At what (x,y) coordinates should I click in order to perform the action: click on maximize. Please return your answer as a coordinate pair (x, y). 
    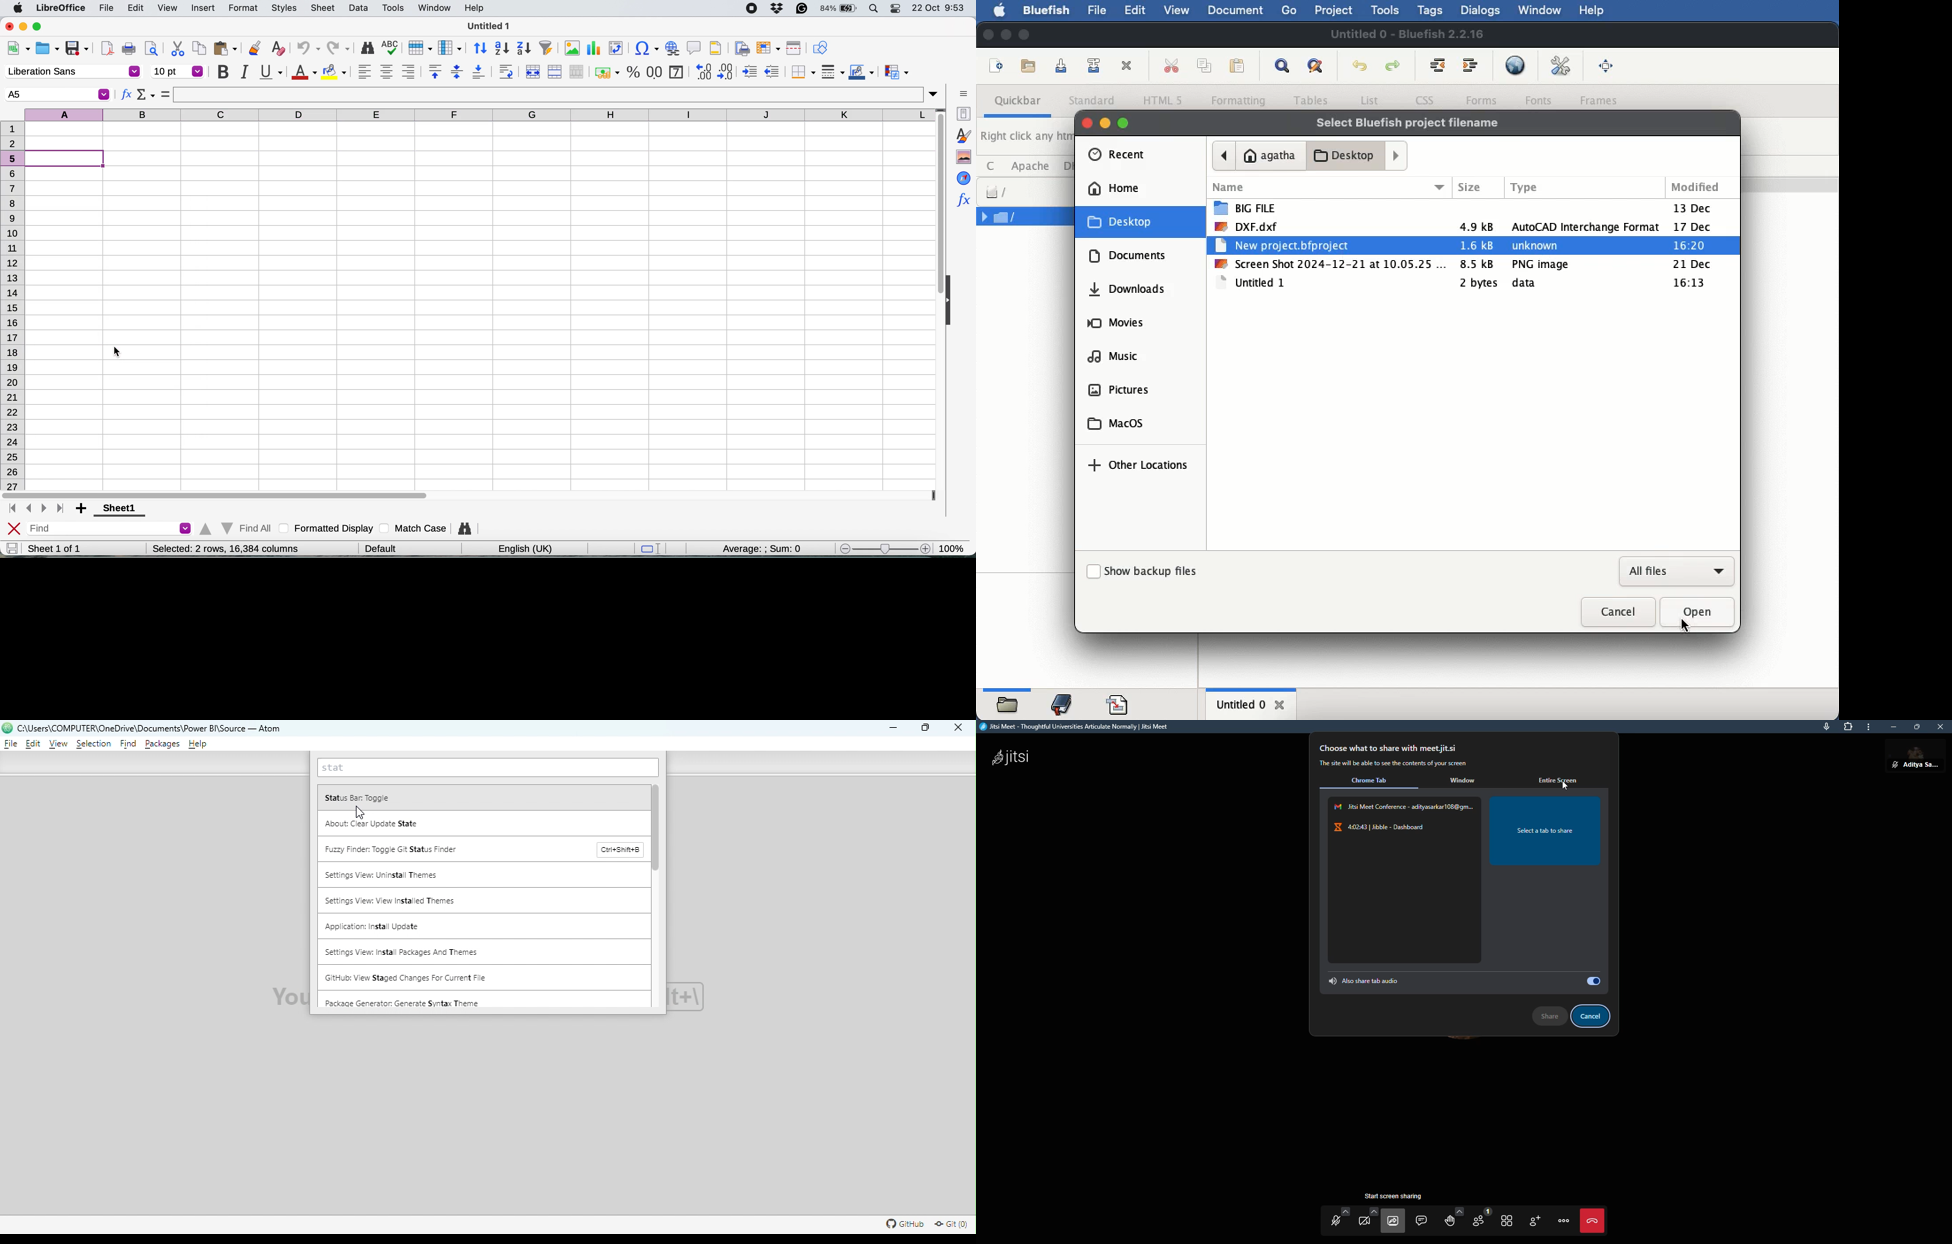
    Looking at the image, I should click on (1915, 728).